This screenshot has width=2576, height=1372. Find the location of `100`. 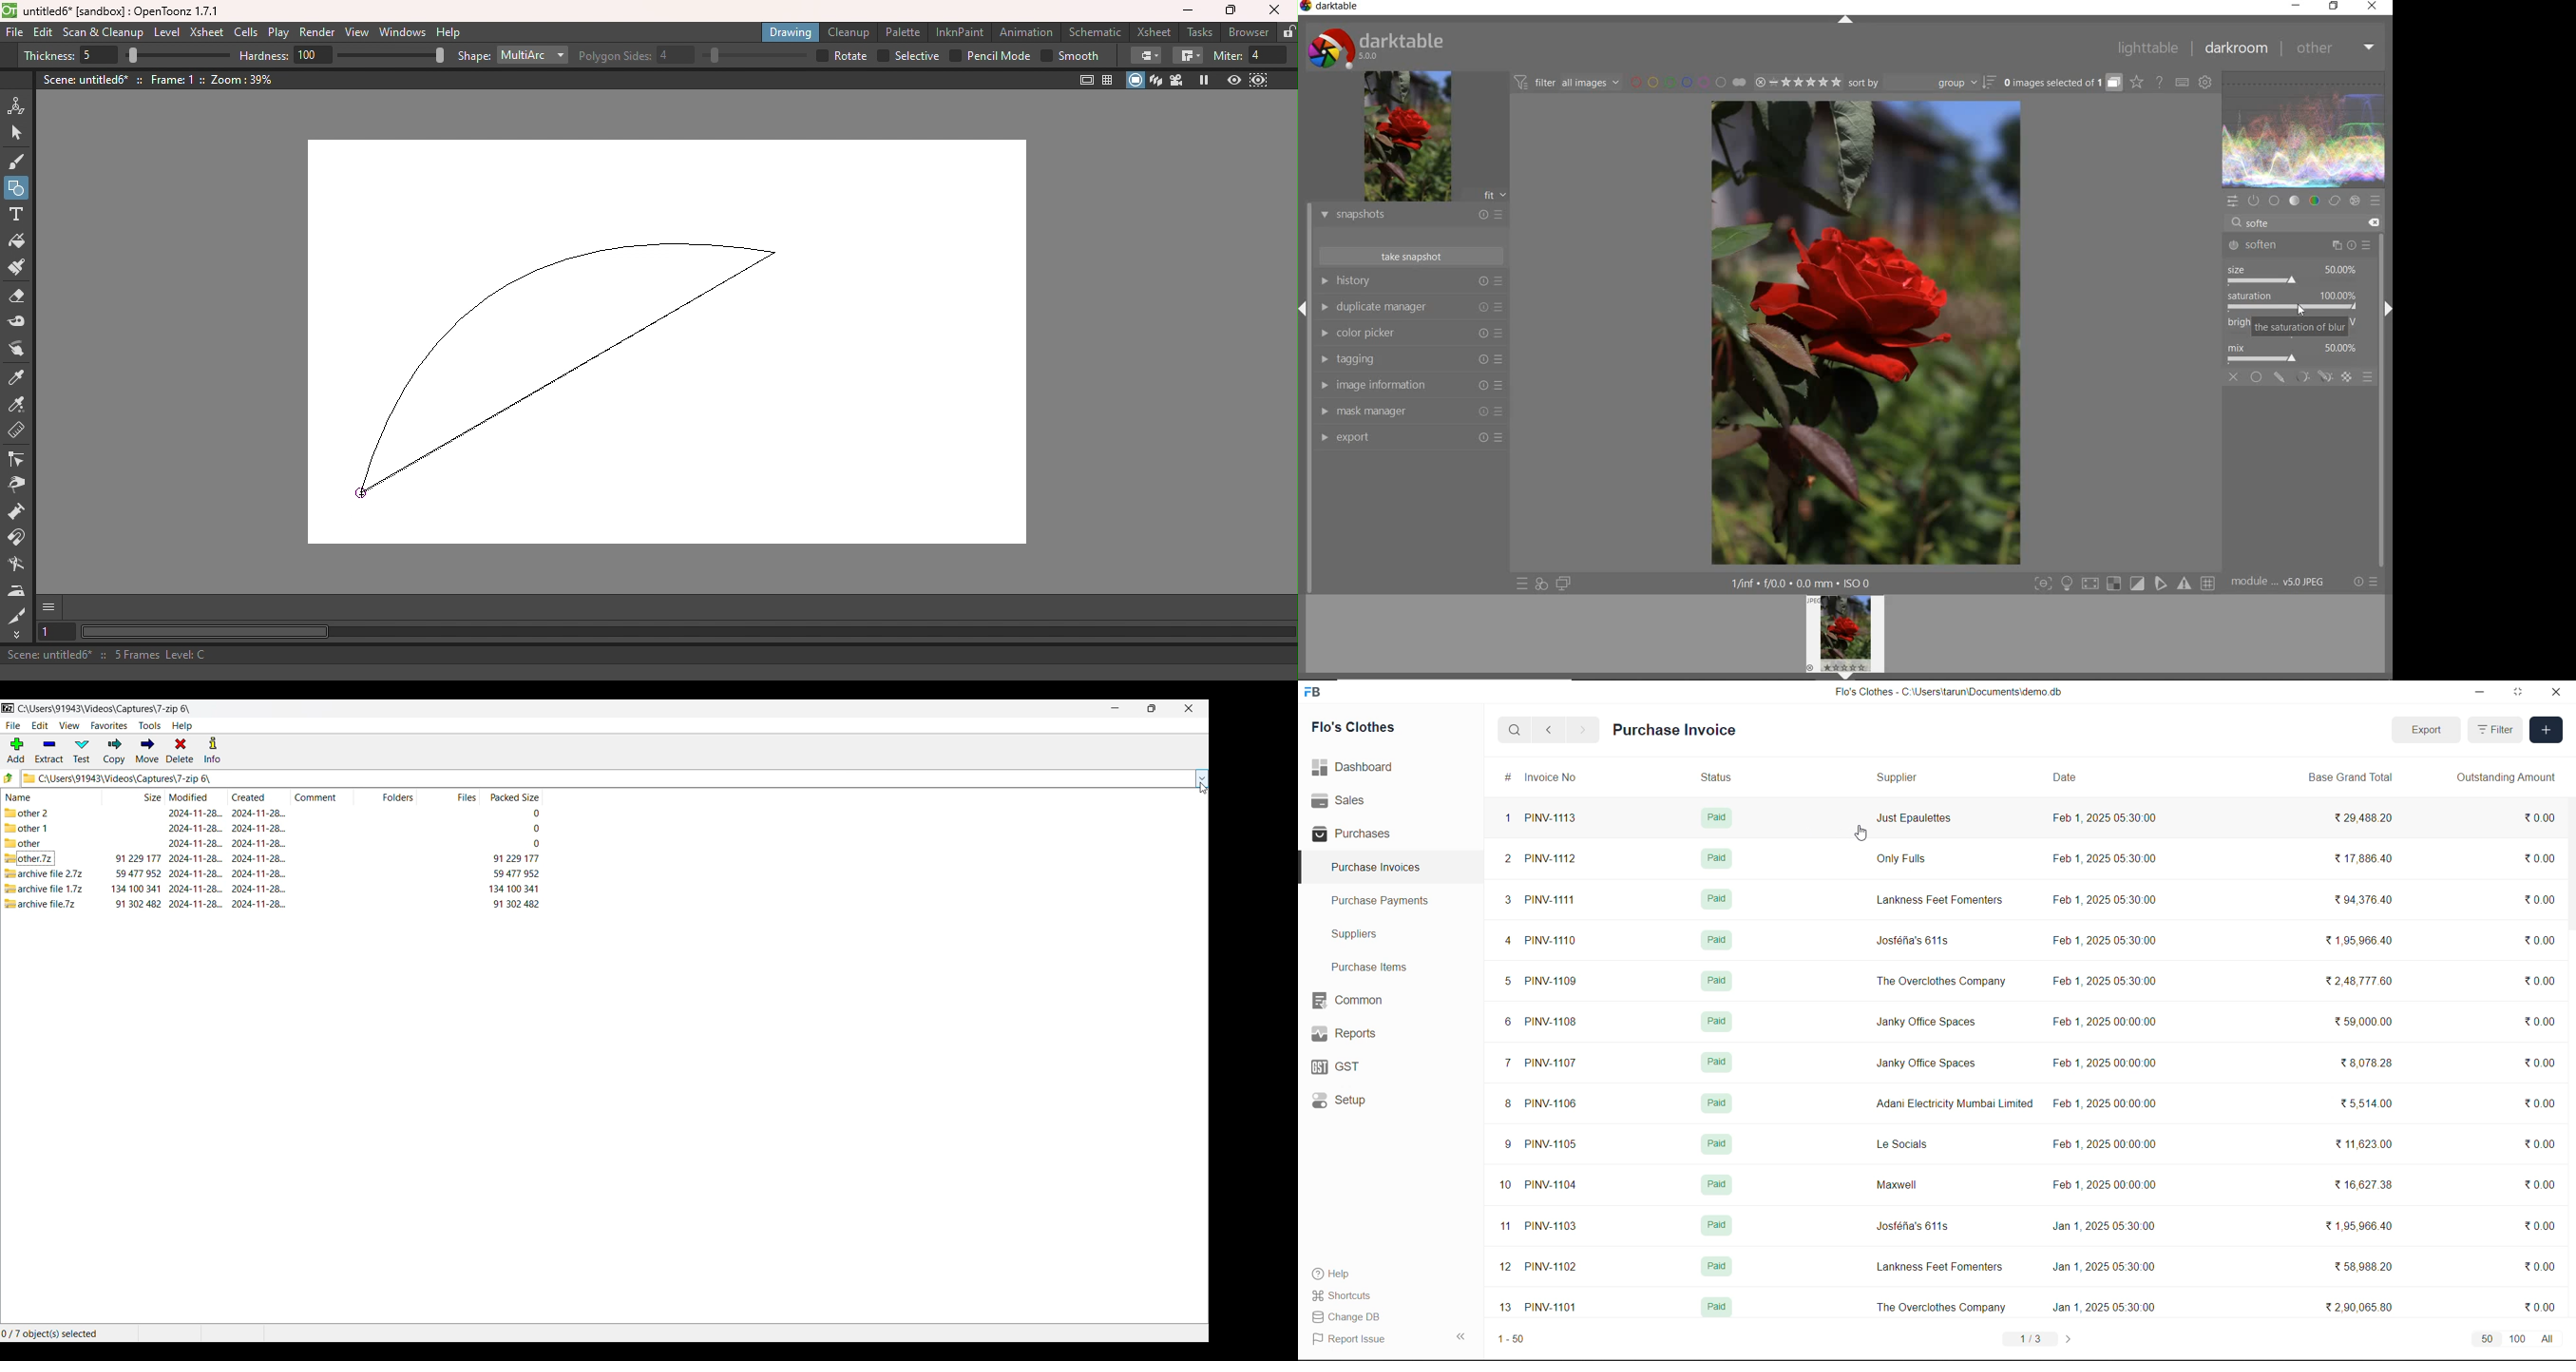

100 is located at coordinates (2521, 1340).